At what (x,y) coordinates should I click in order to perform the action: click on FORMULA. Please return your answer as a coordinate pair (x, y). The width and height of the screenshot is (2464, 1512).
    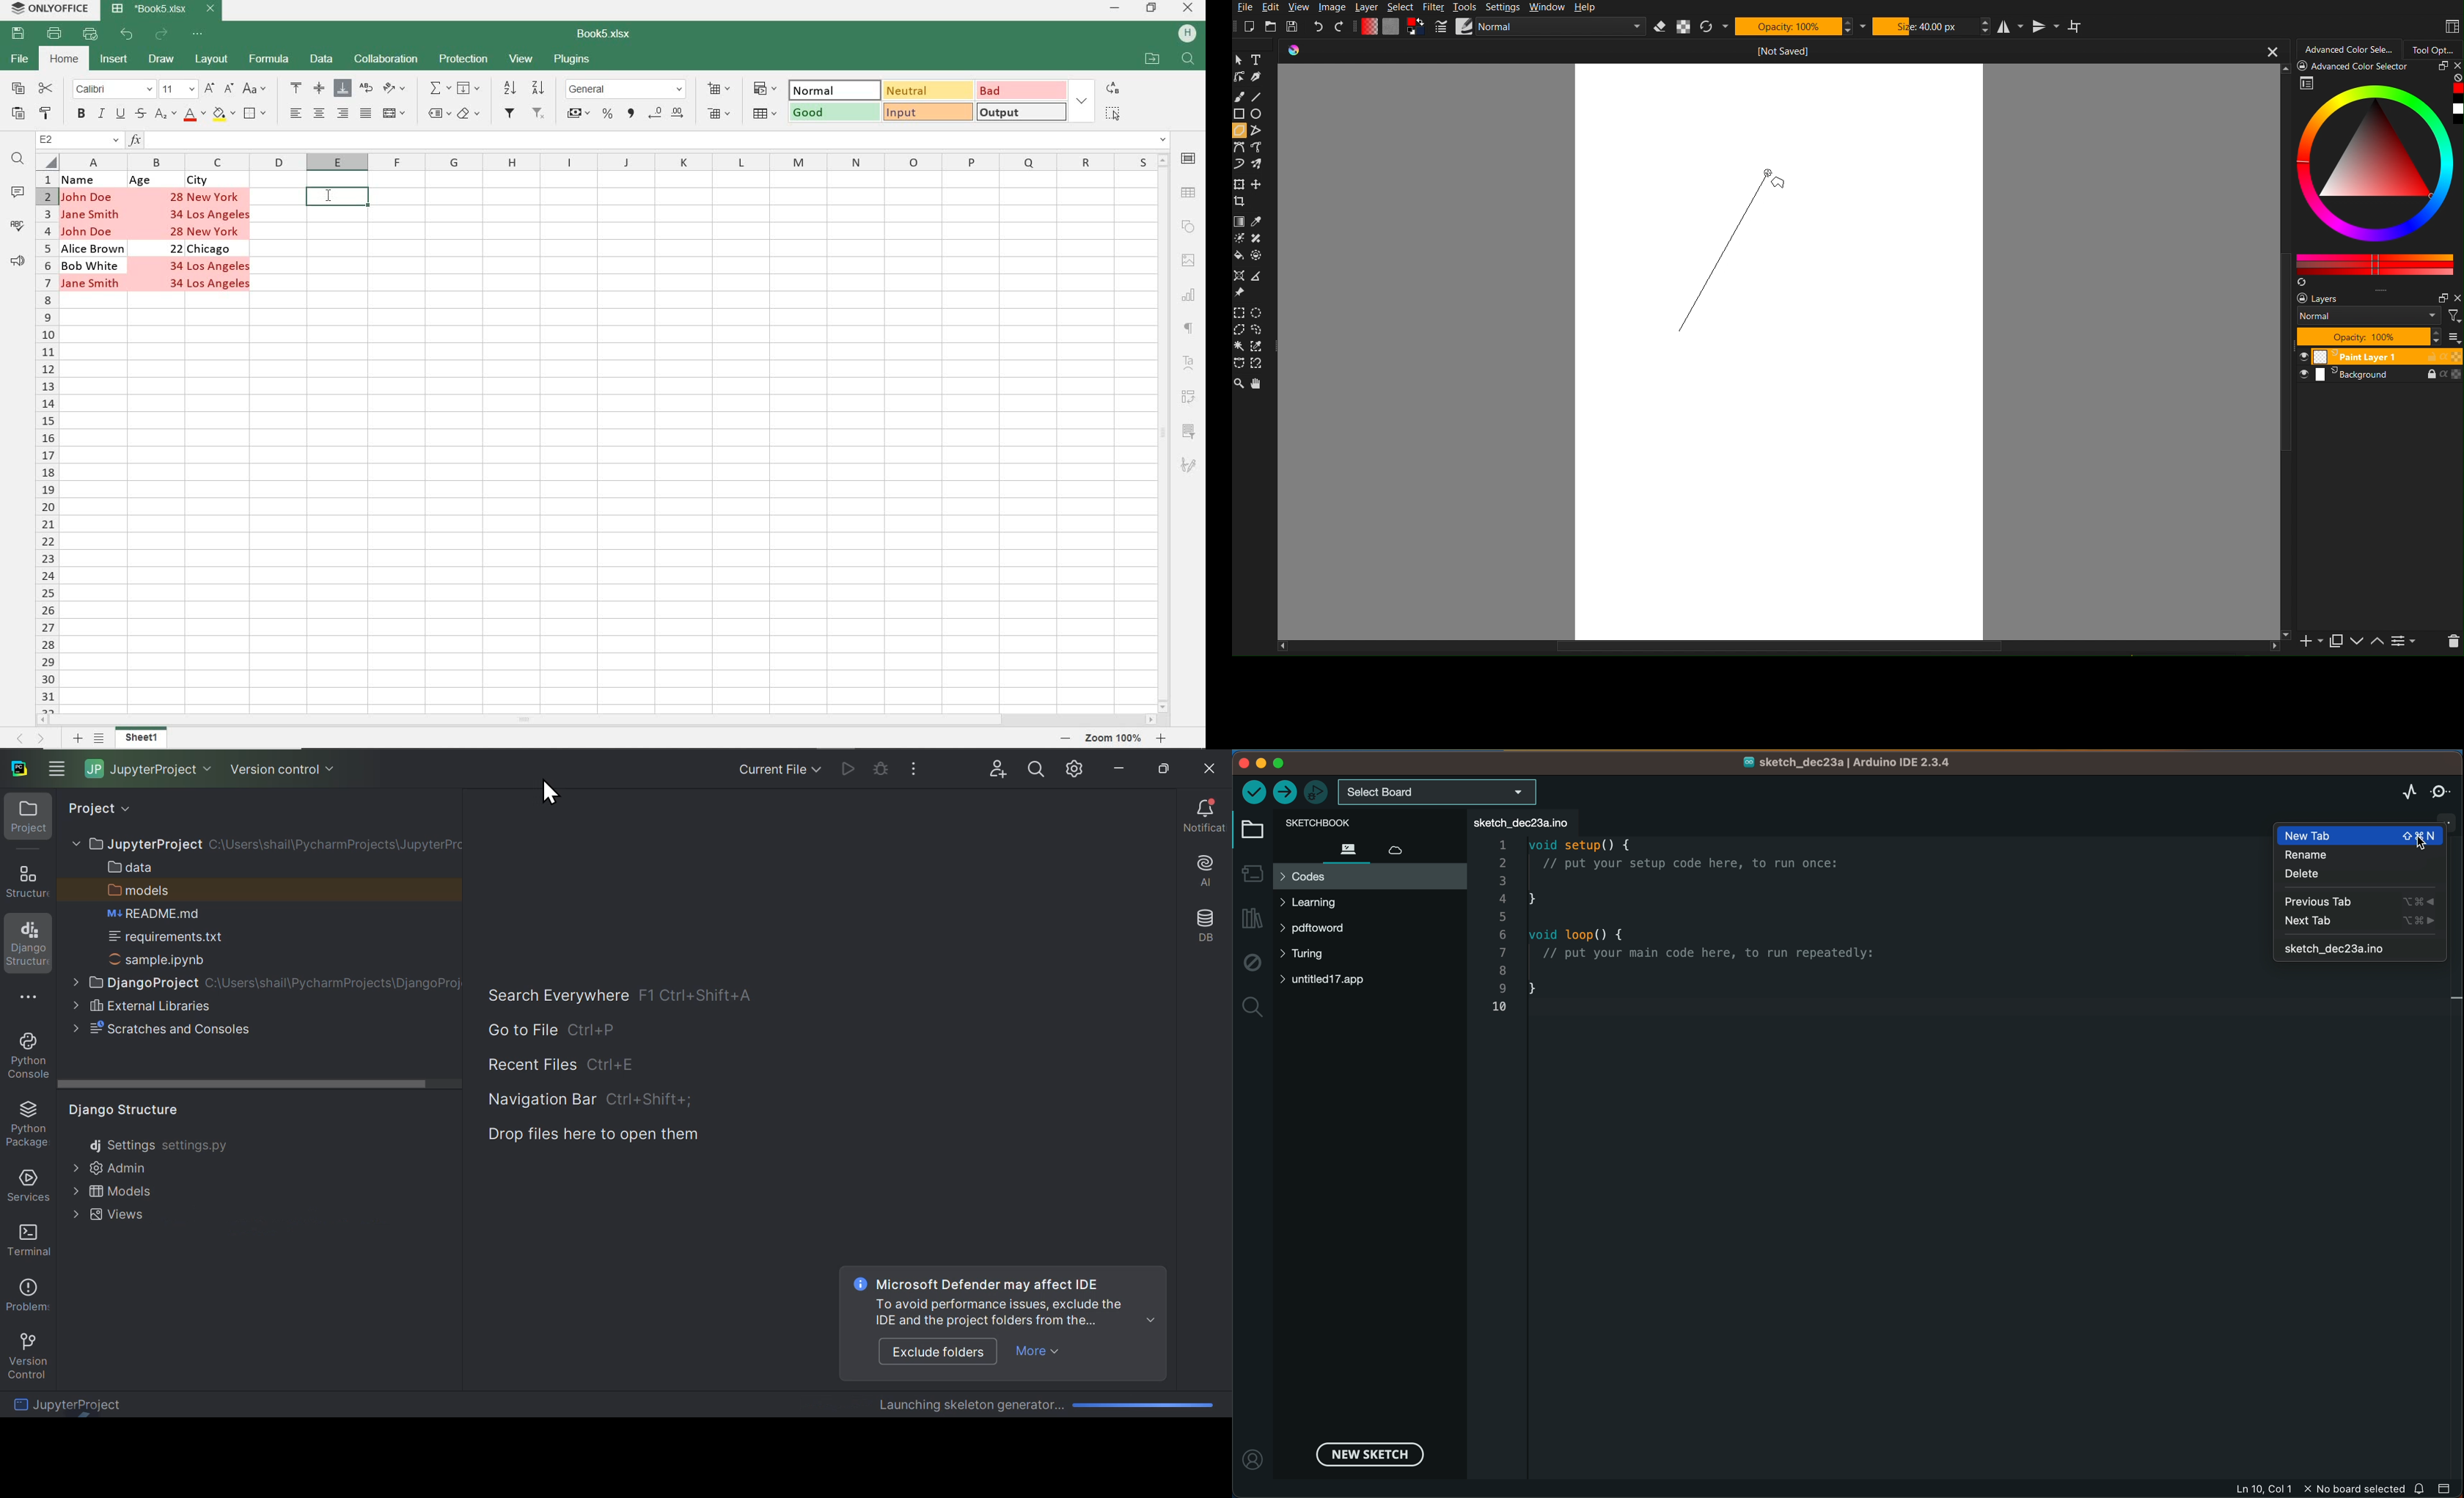
    Looking at the image, I should click on (269, 62).